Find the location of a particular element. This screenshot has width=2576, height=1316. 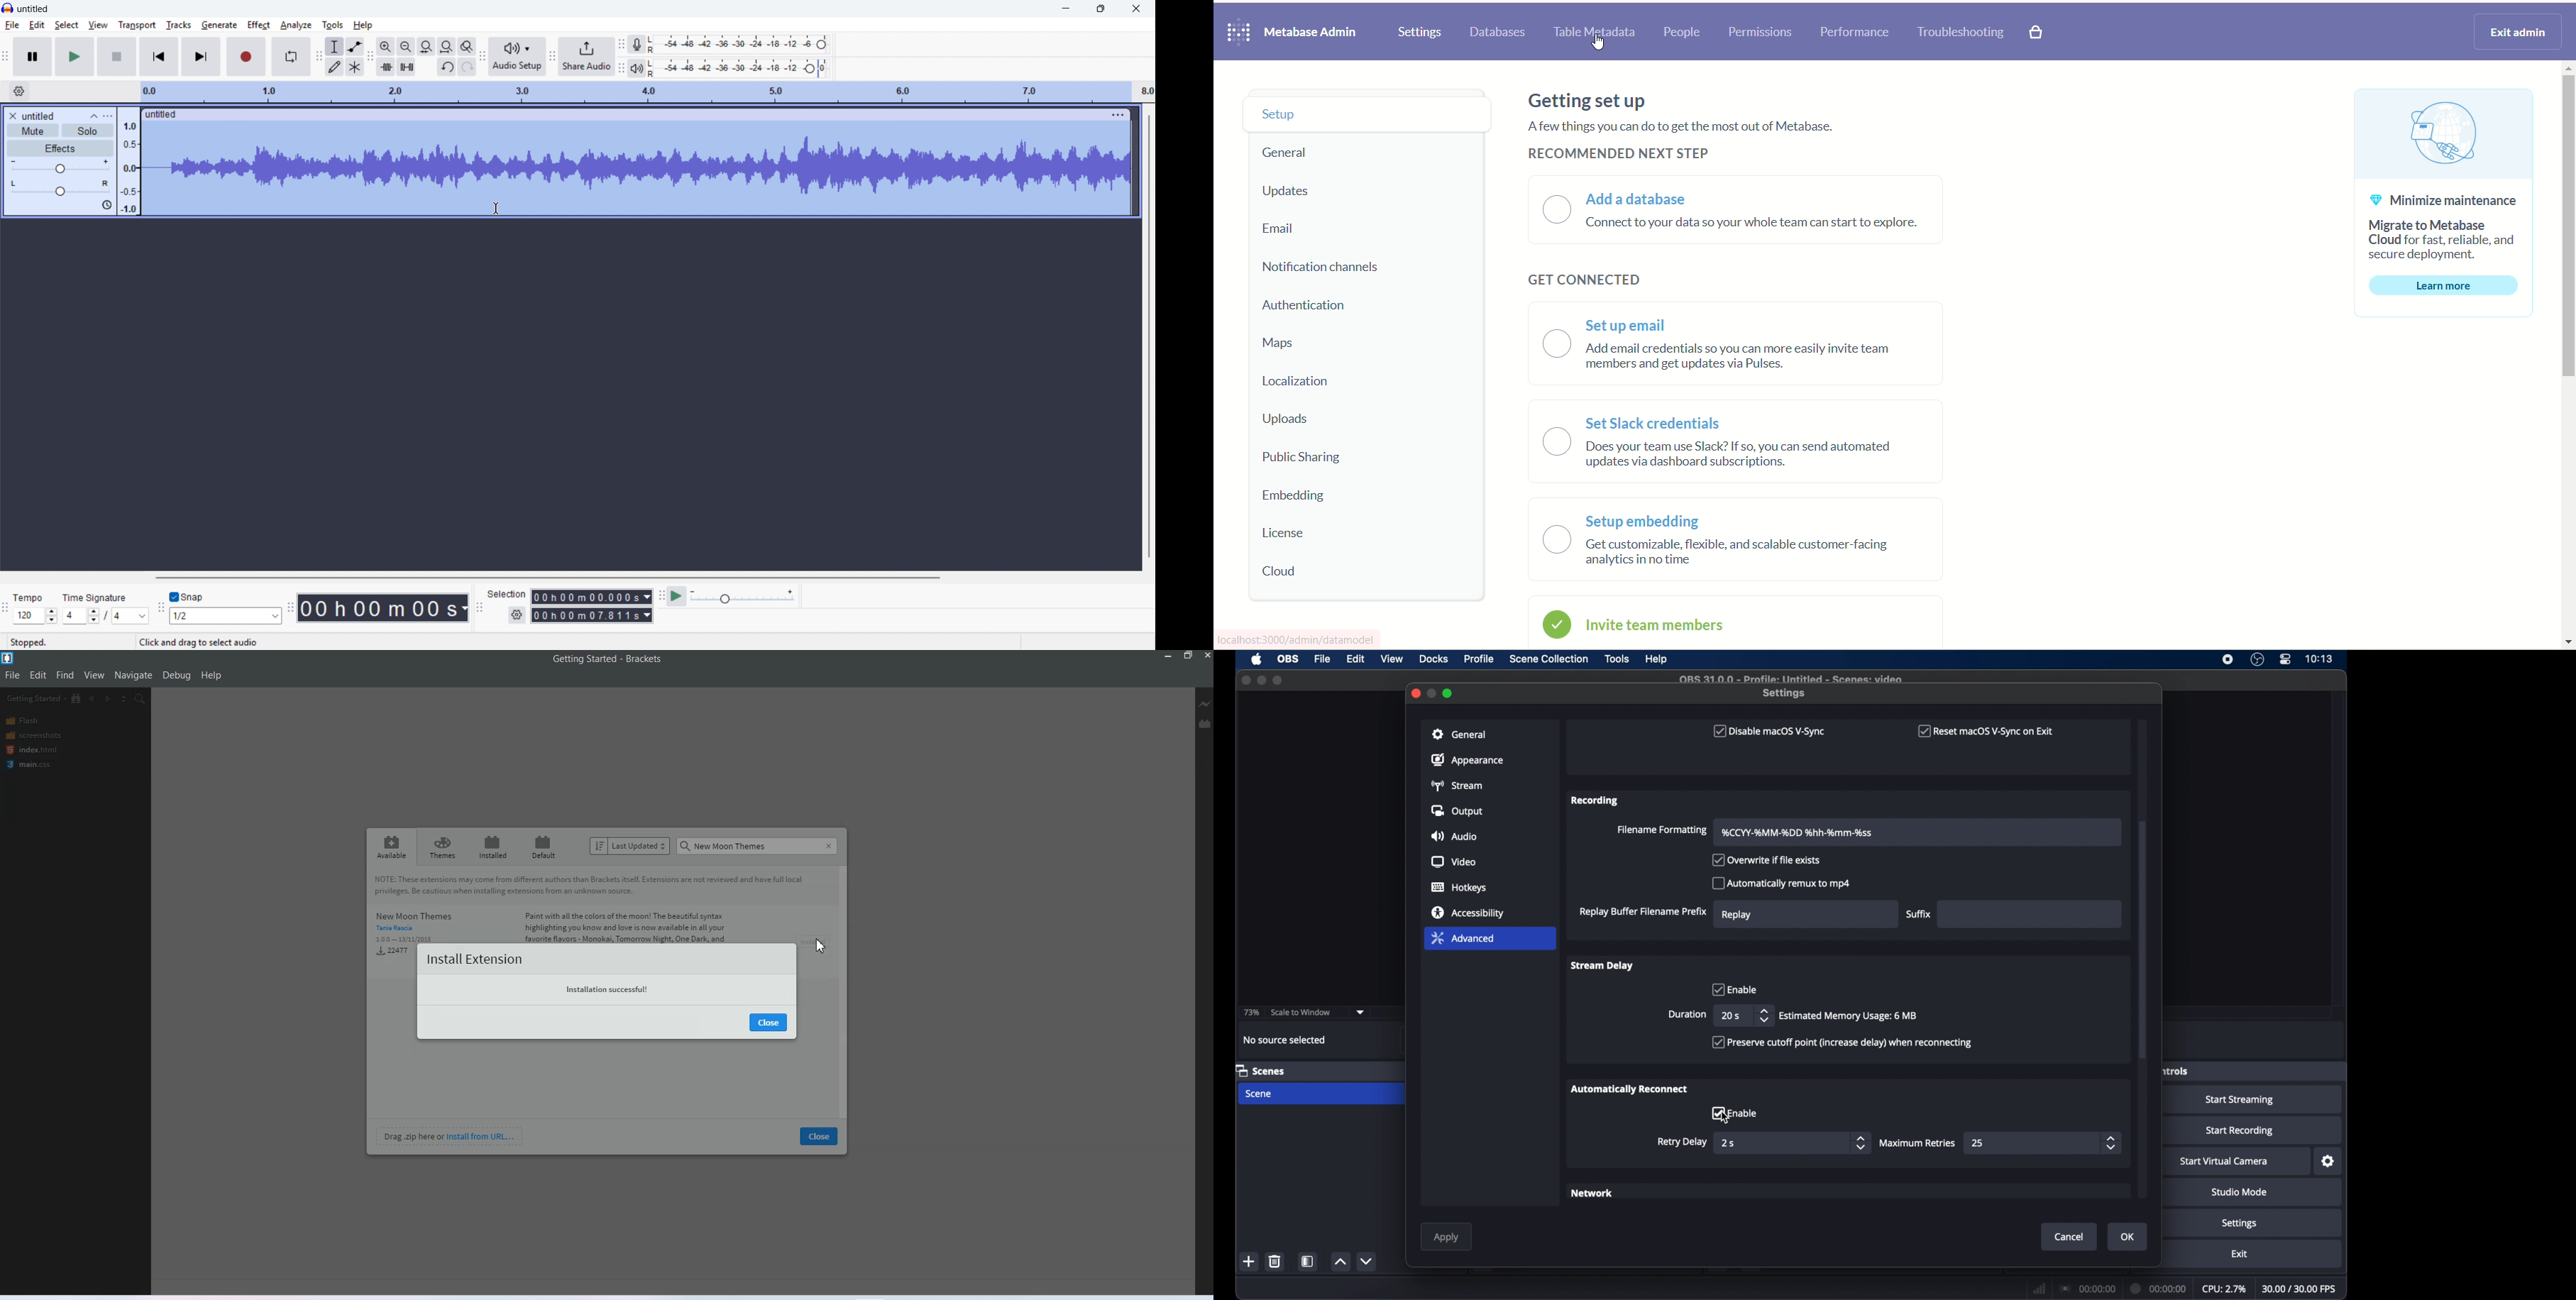

transport is located at coordinates (136, 25).